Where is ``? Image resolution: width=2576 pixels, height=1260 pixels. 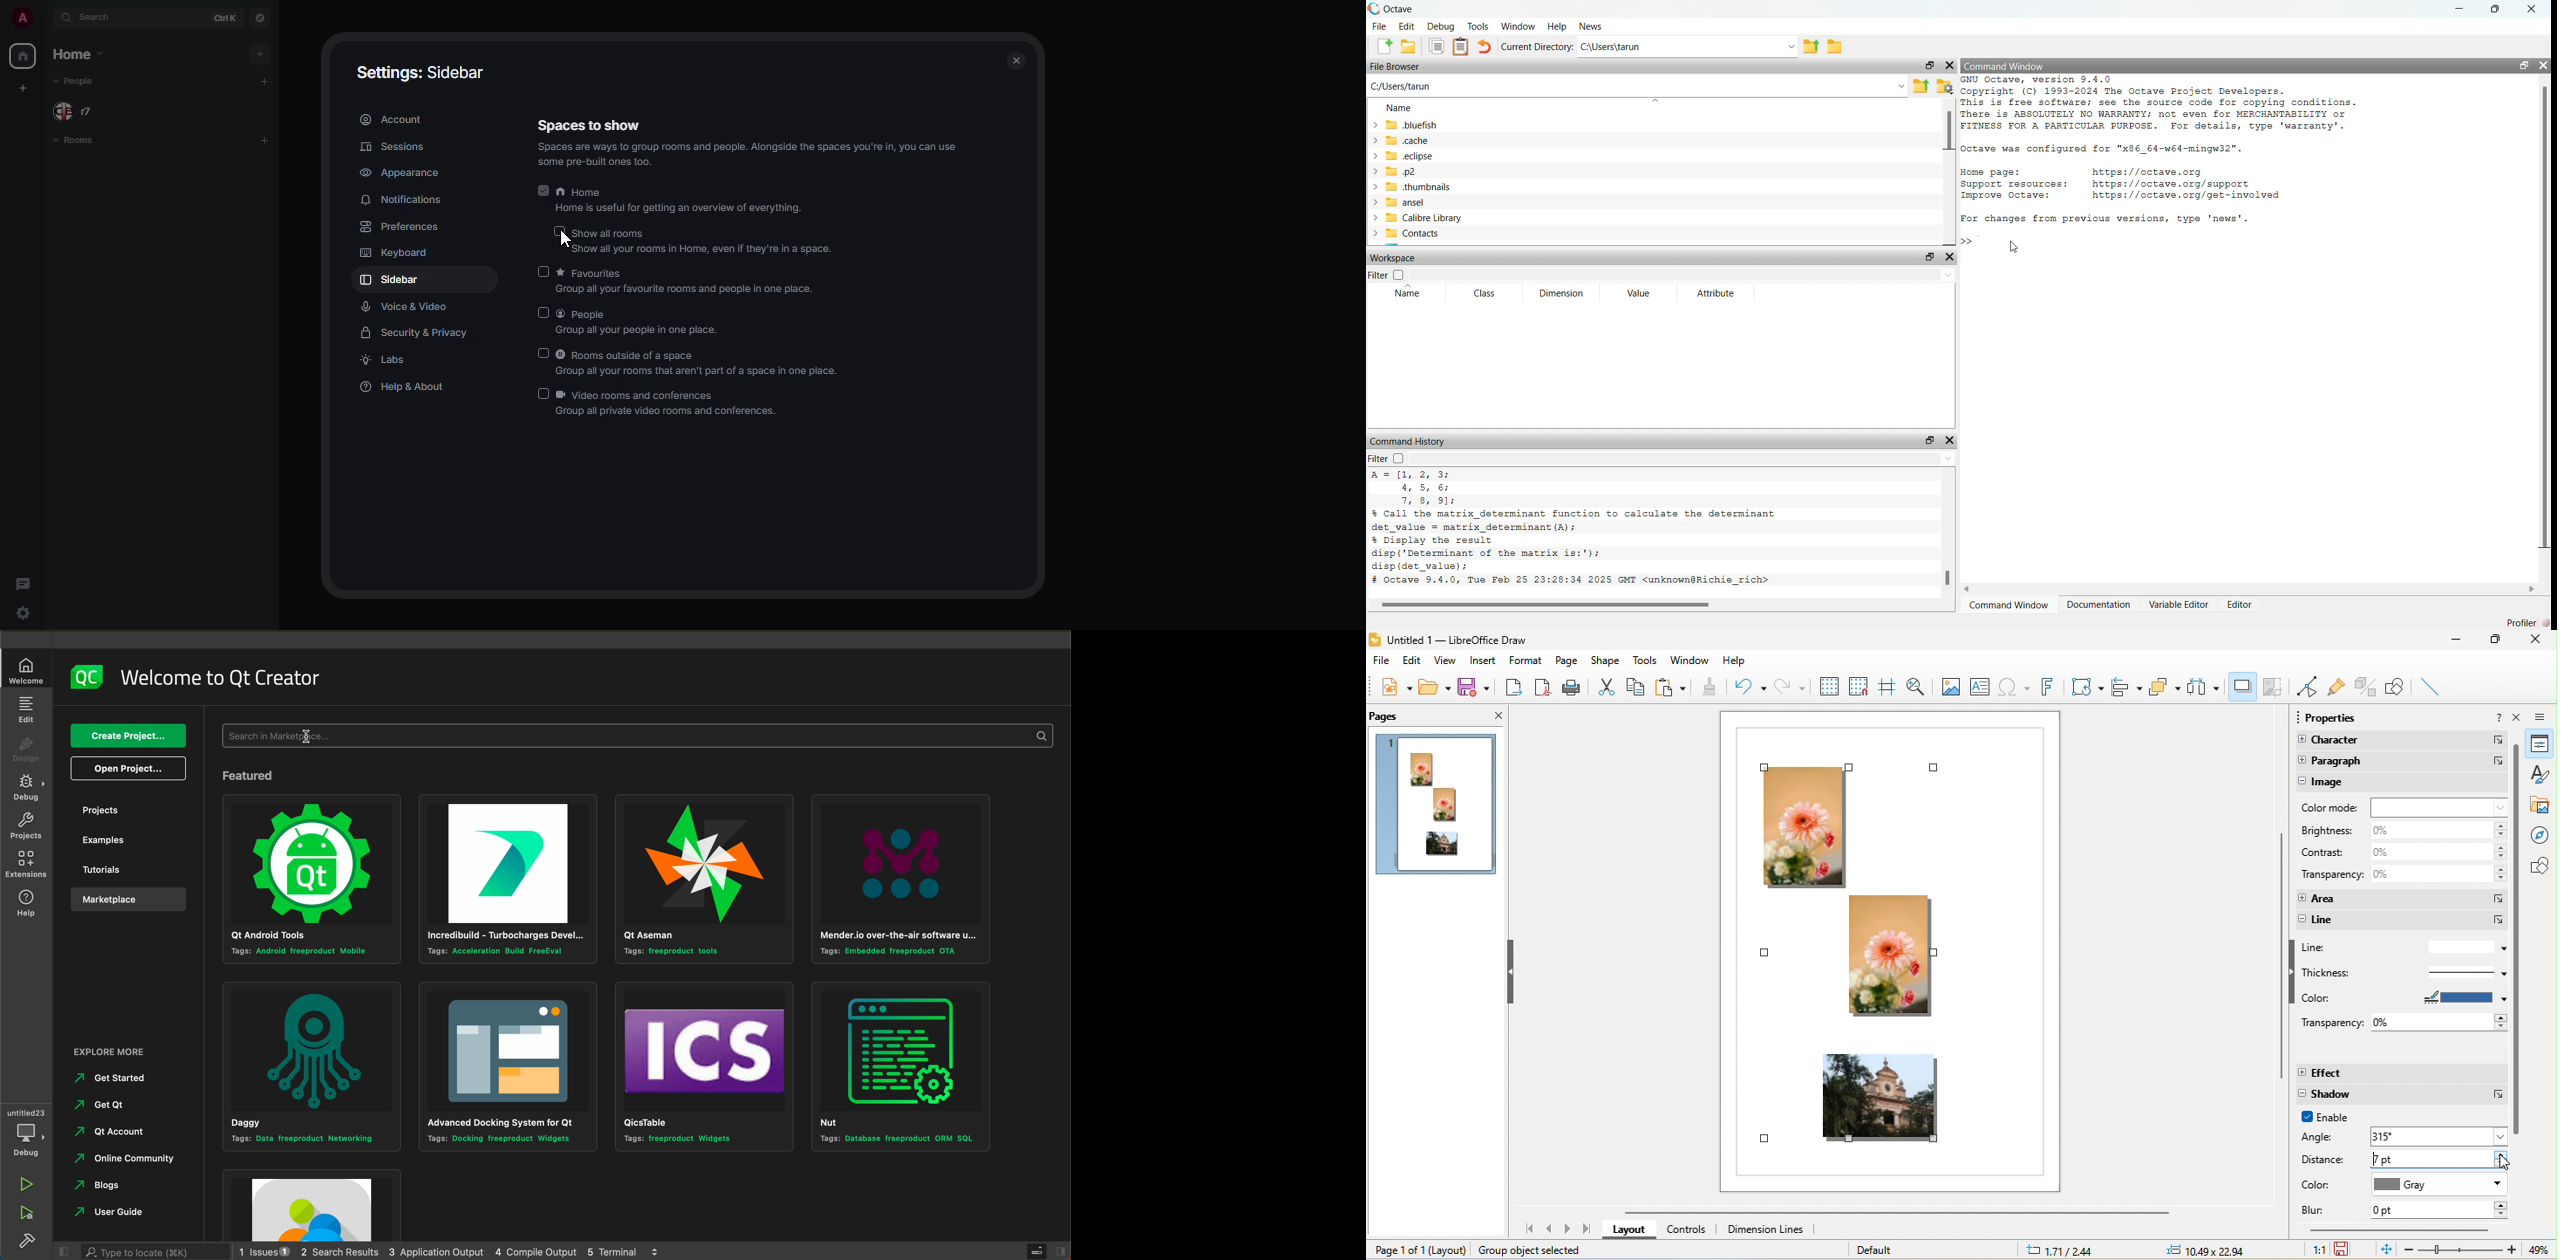
 is located at coordinates (112, 1131).